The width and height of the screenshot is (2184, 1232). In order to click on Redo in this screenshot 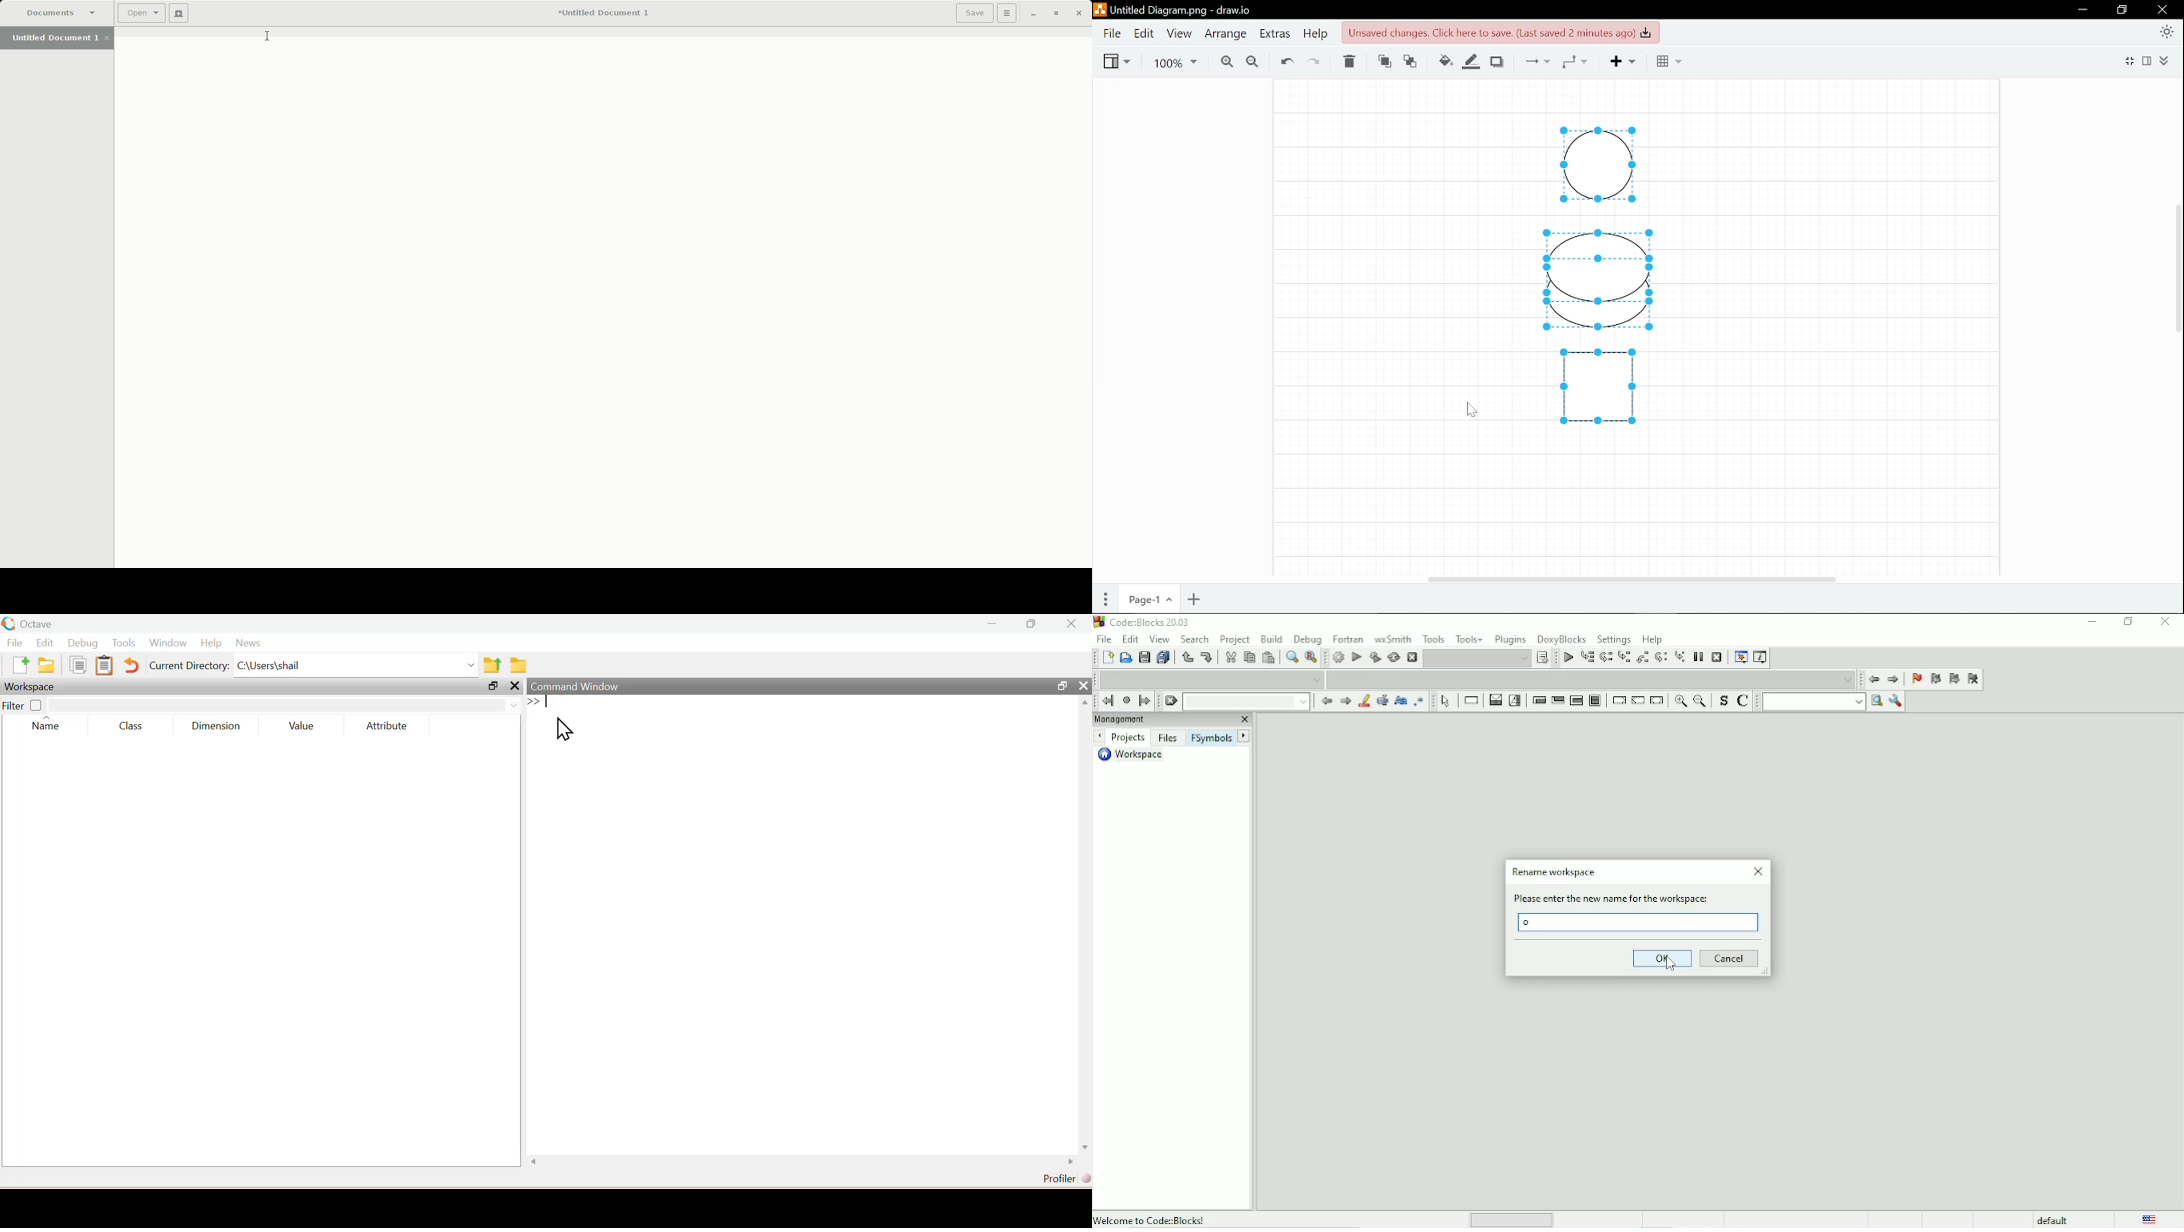, I will do `click(1314, 62)`.